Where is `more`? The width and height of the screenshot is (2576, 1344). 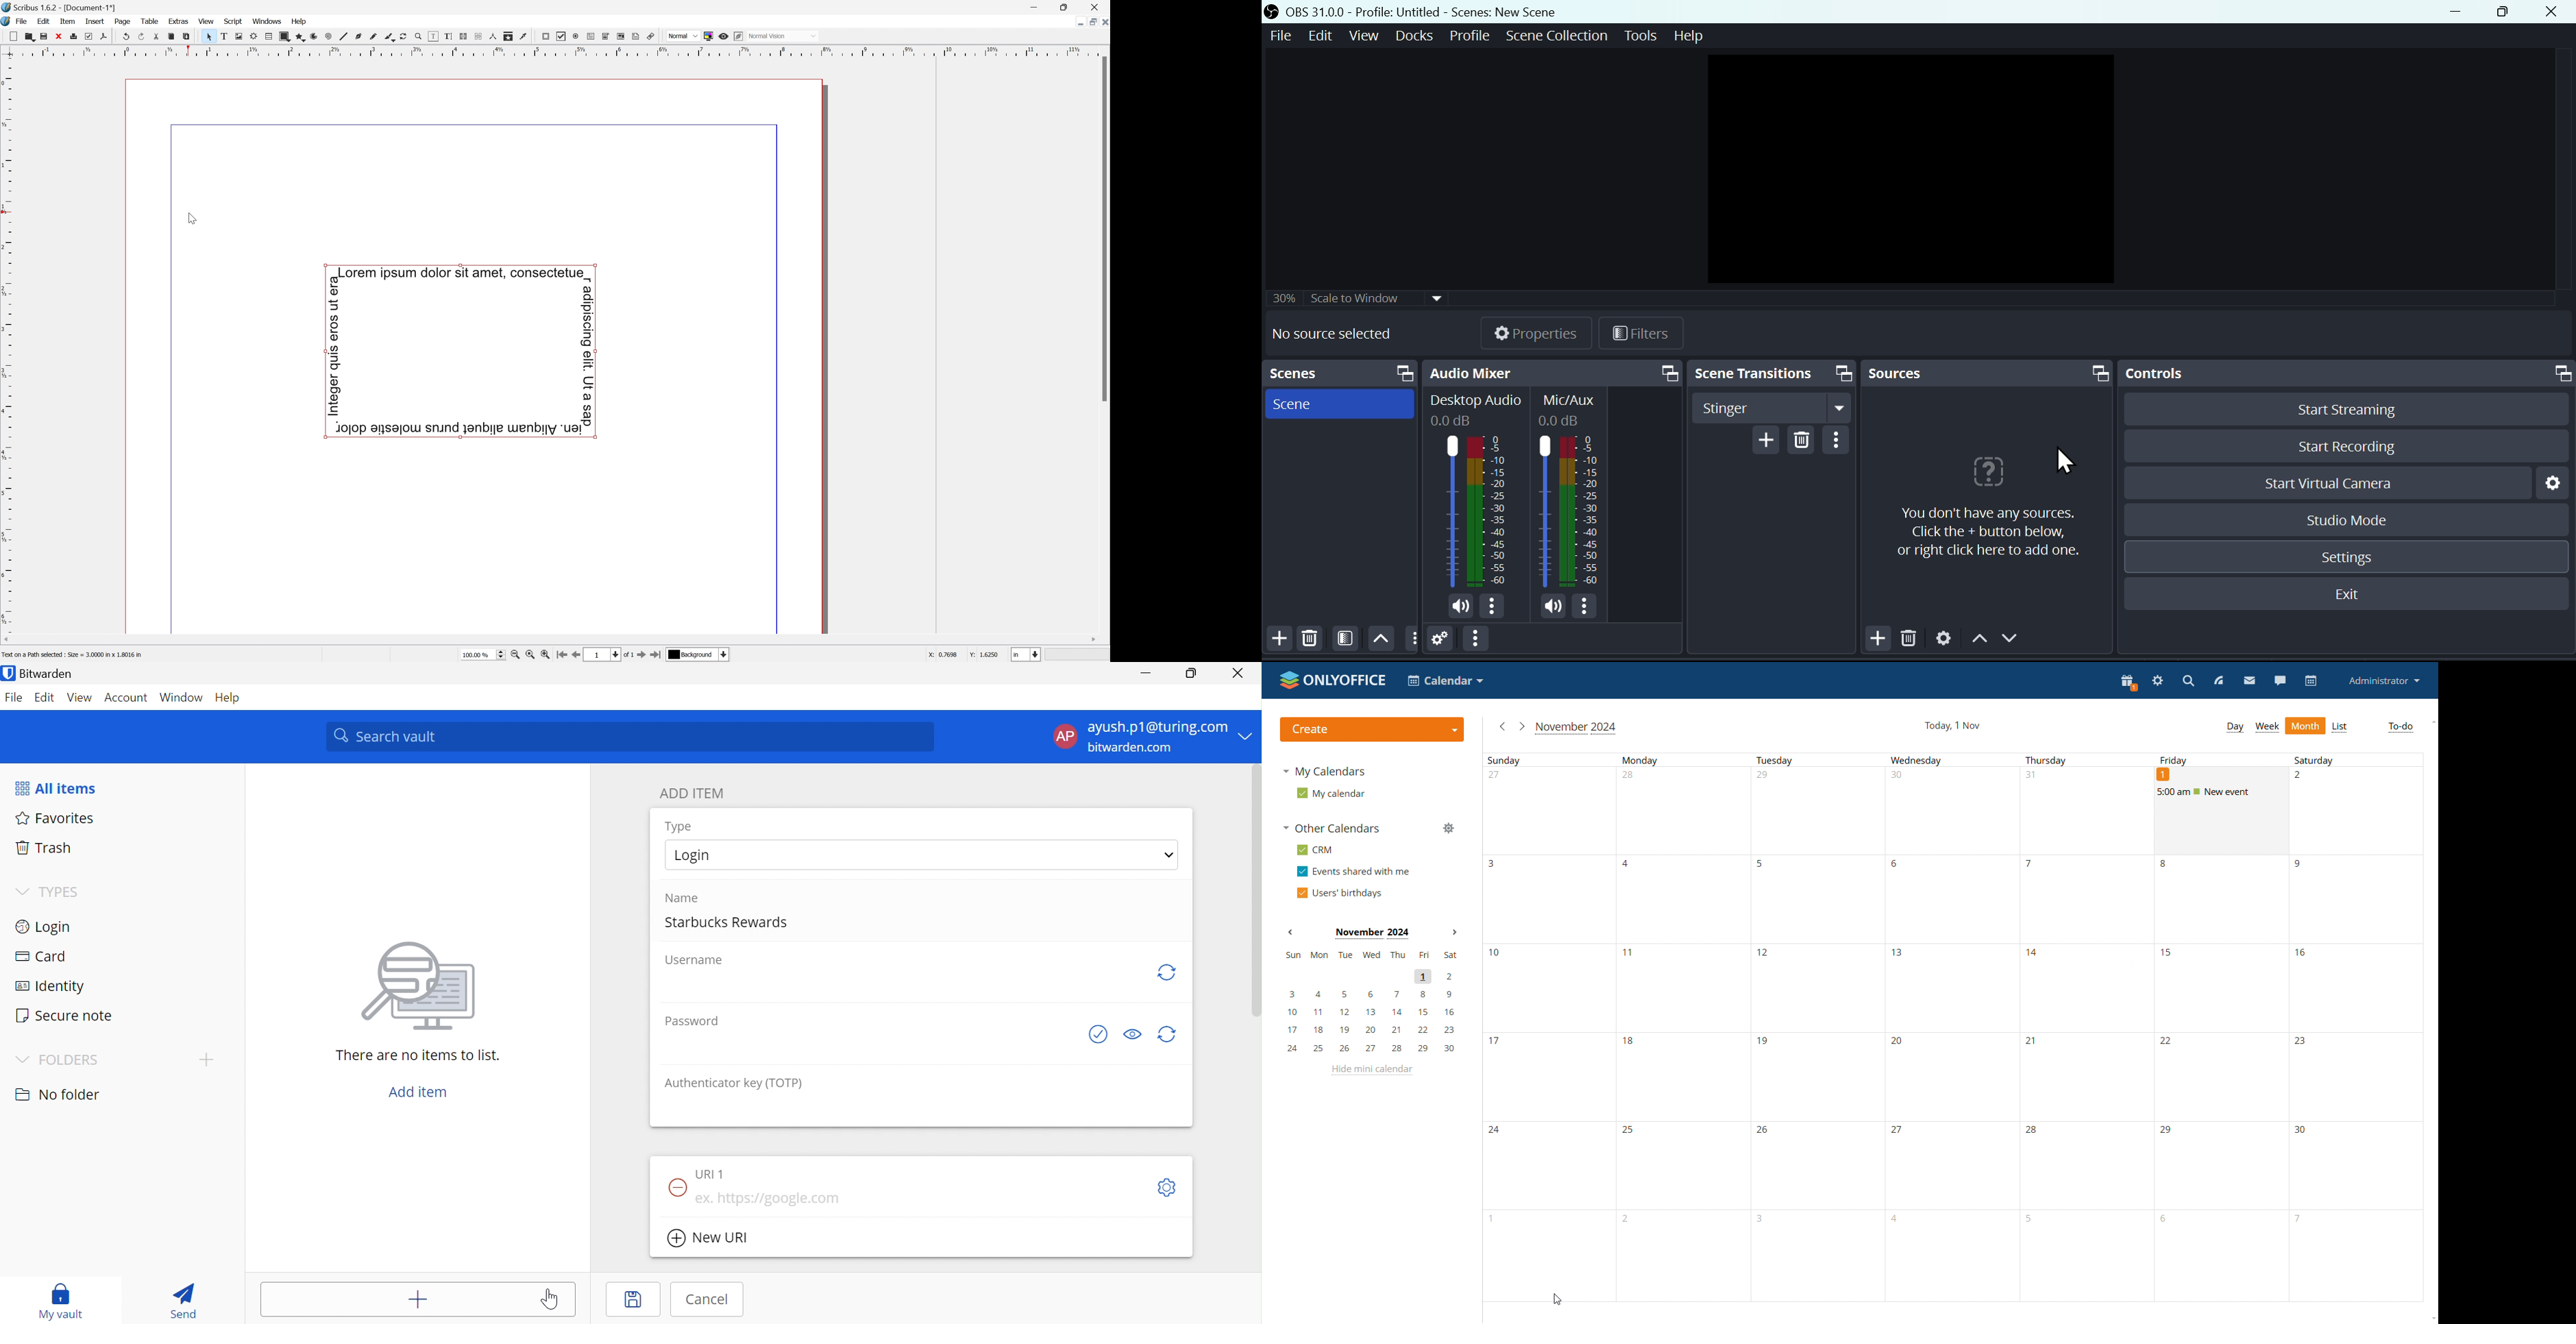 more is located at coordinates (1496, 607).